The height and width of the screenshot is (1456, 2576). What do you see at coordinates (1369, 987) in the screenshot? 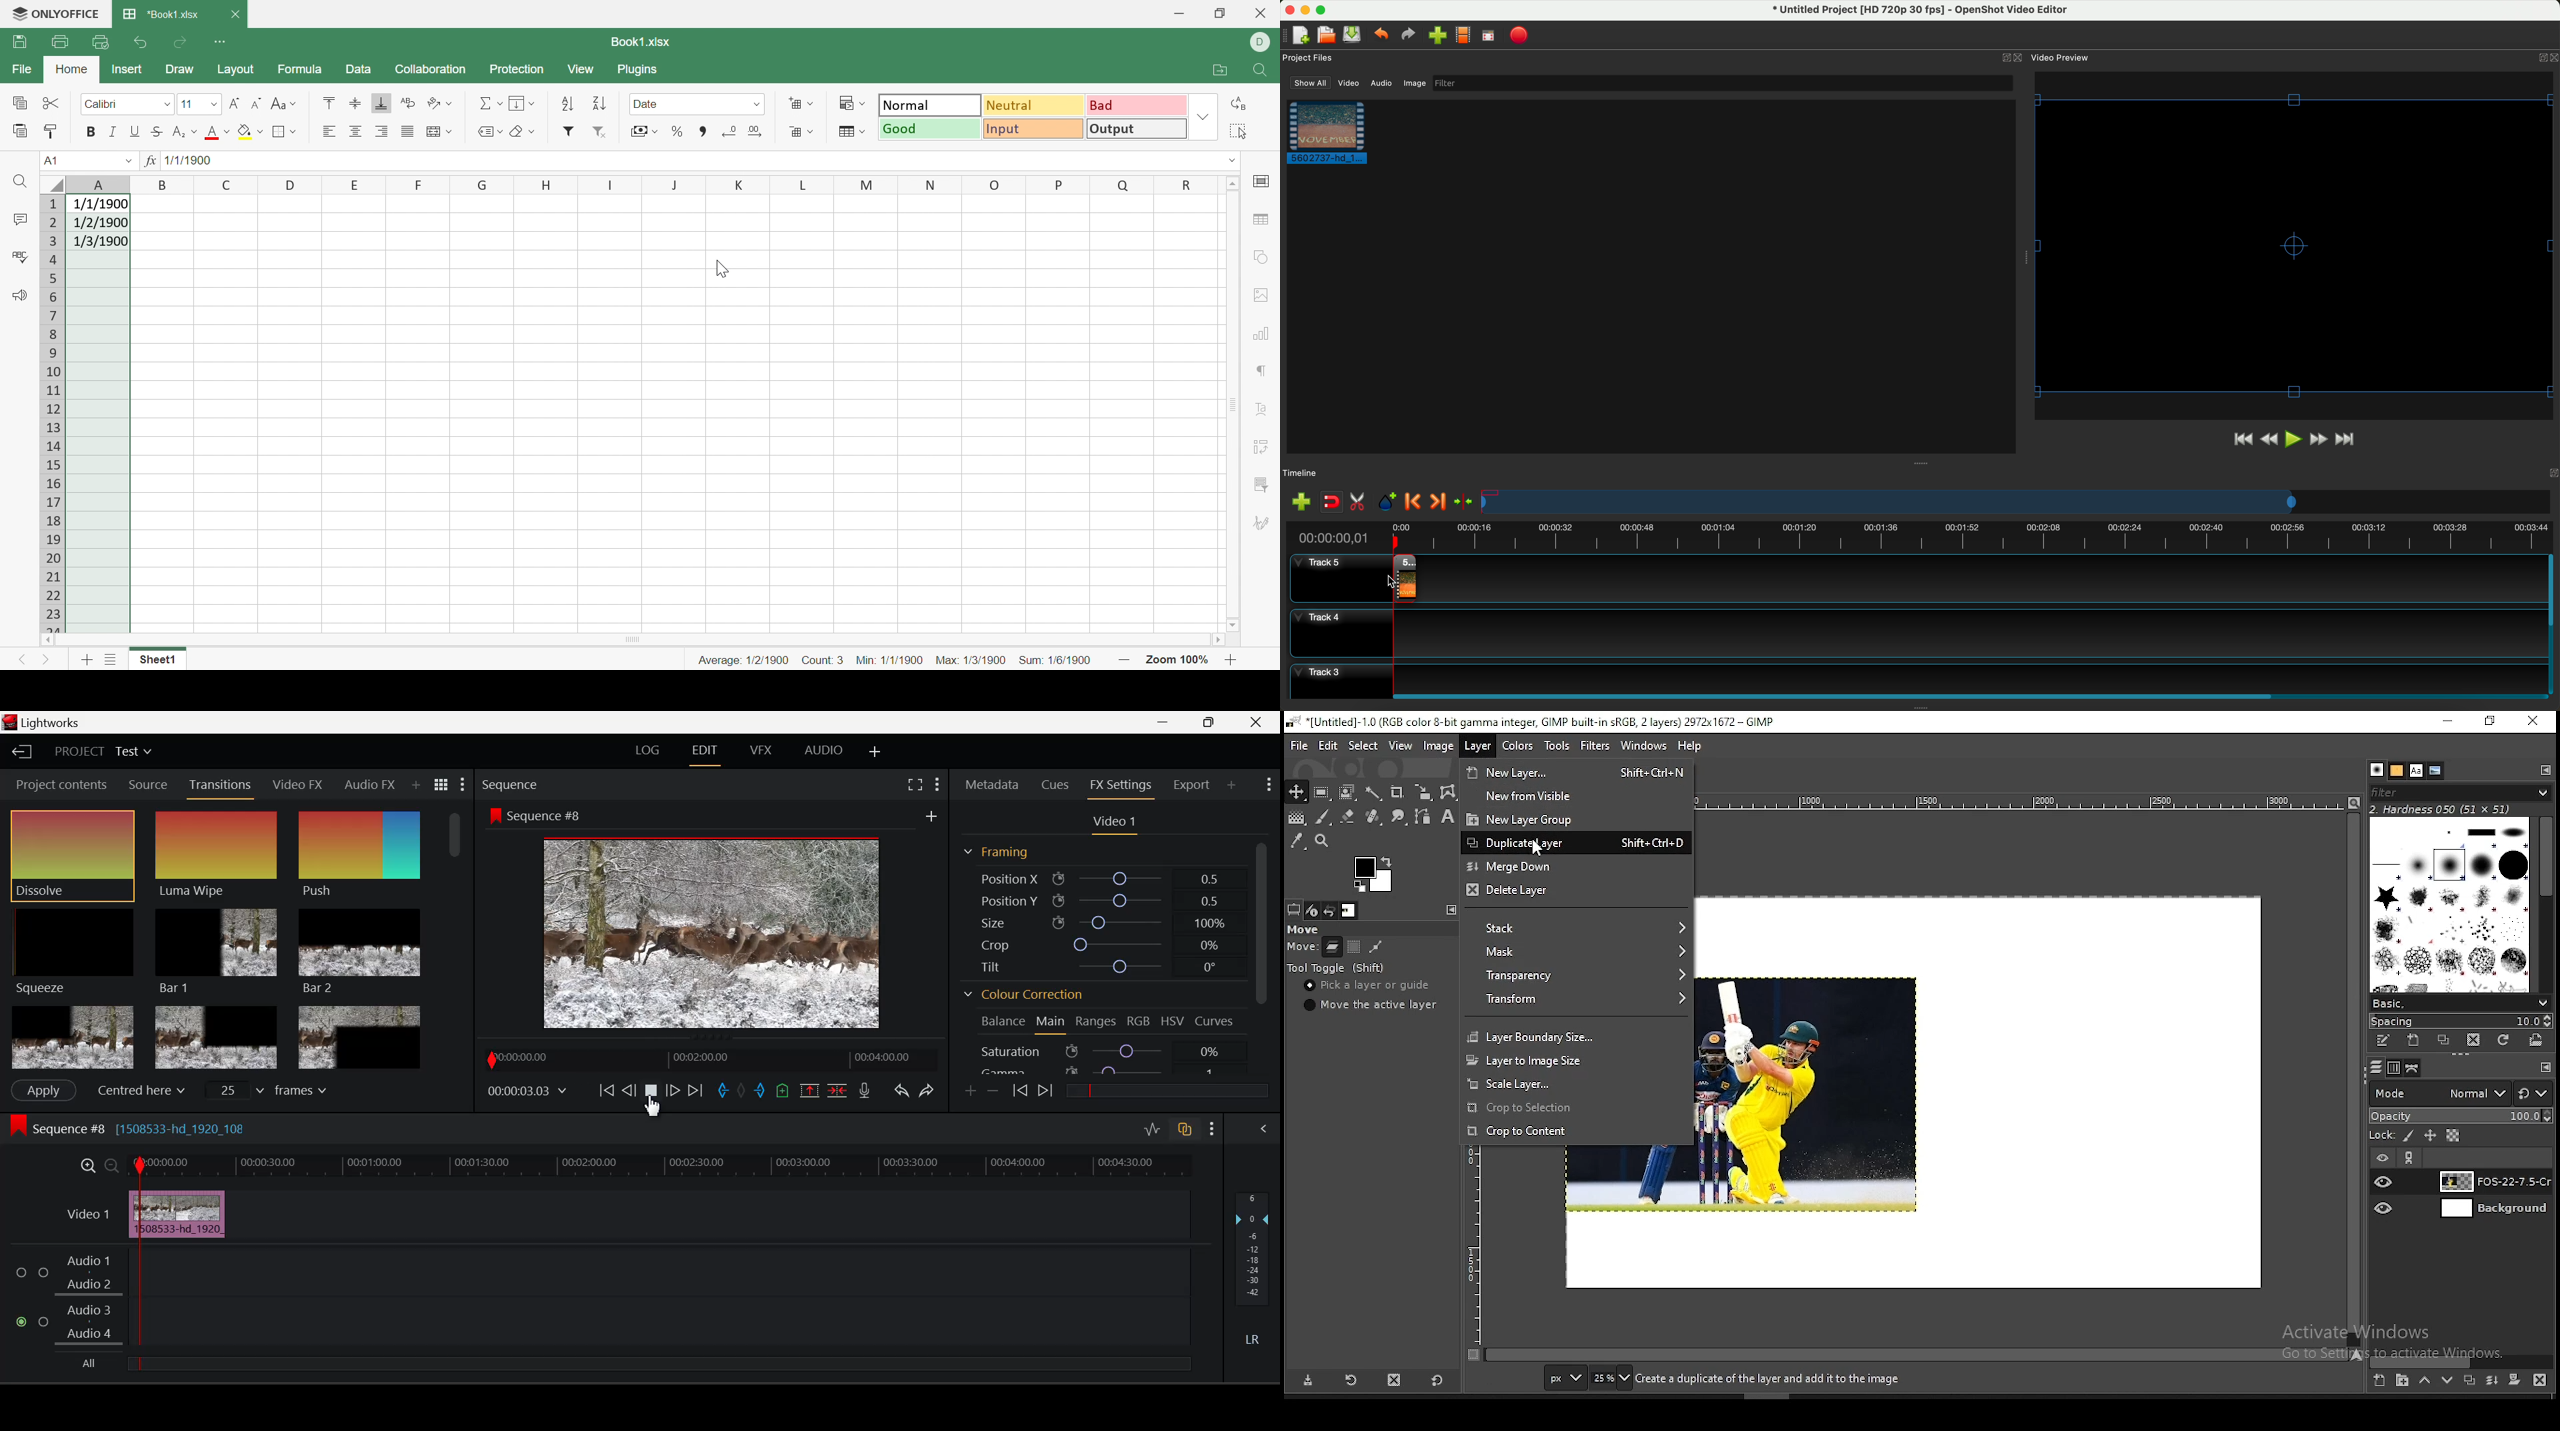
I see `pick a layer or guide` at bounding box center [1369, 987].